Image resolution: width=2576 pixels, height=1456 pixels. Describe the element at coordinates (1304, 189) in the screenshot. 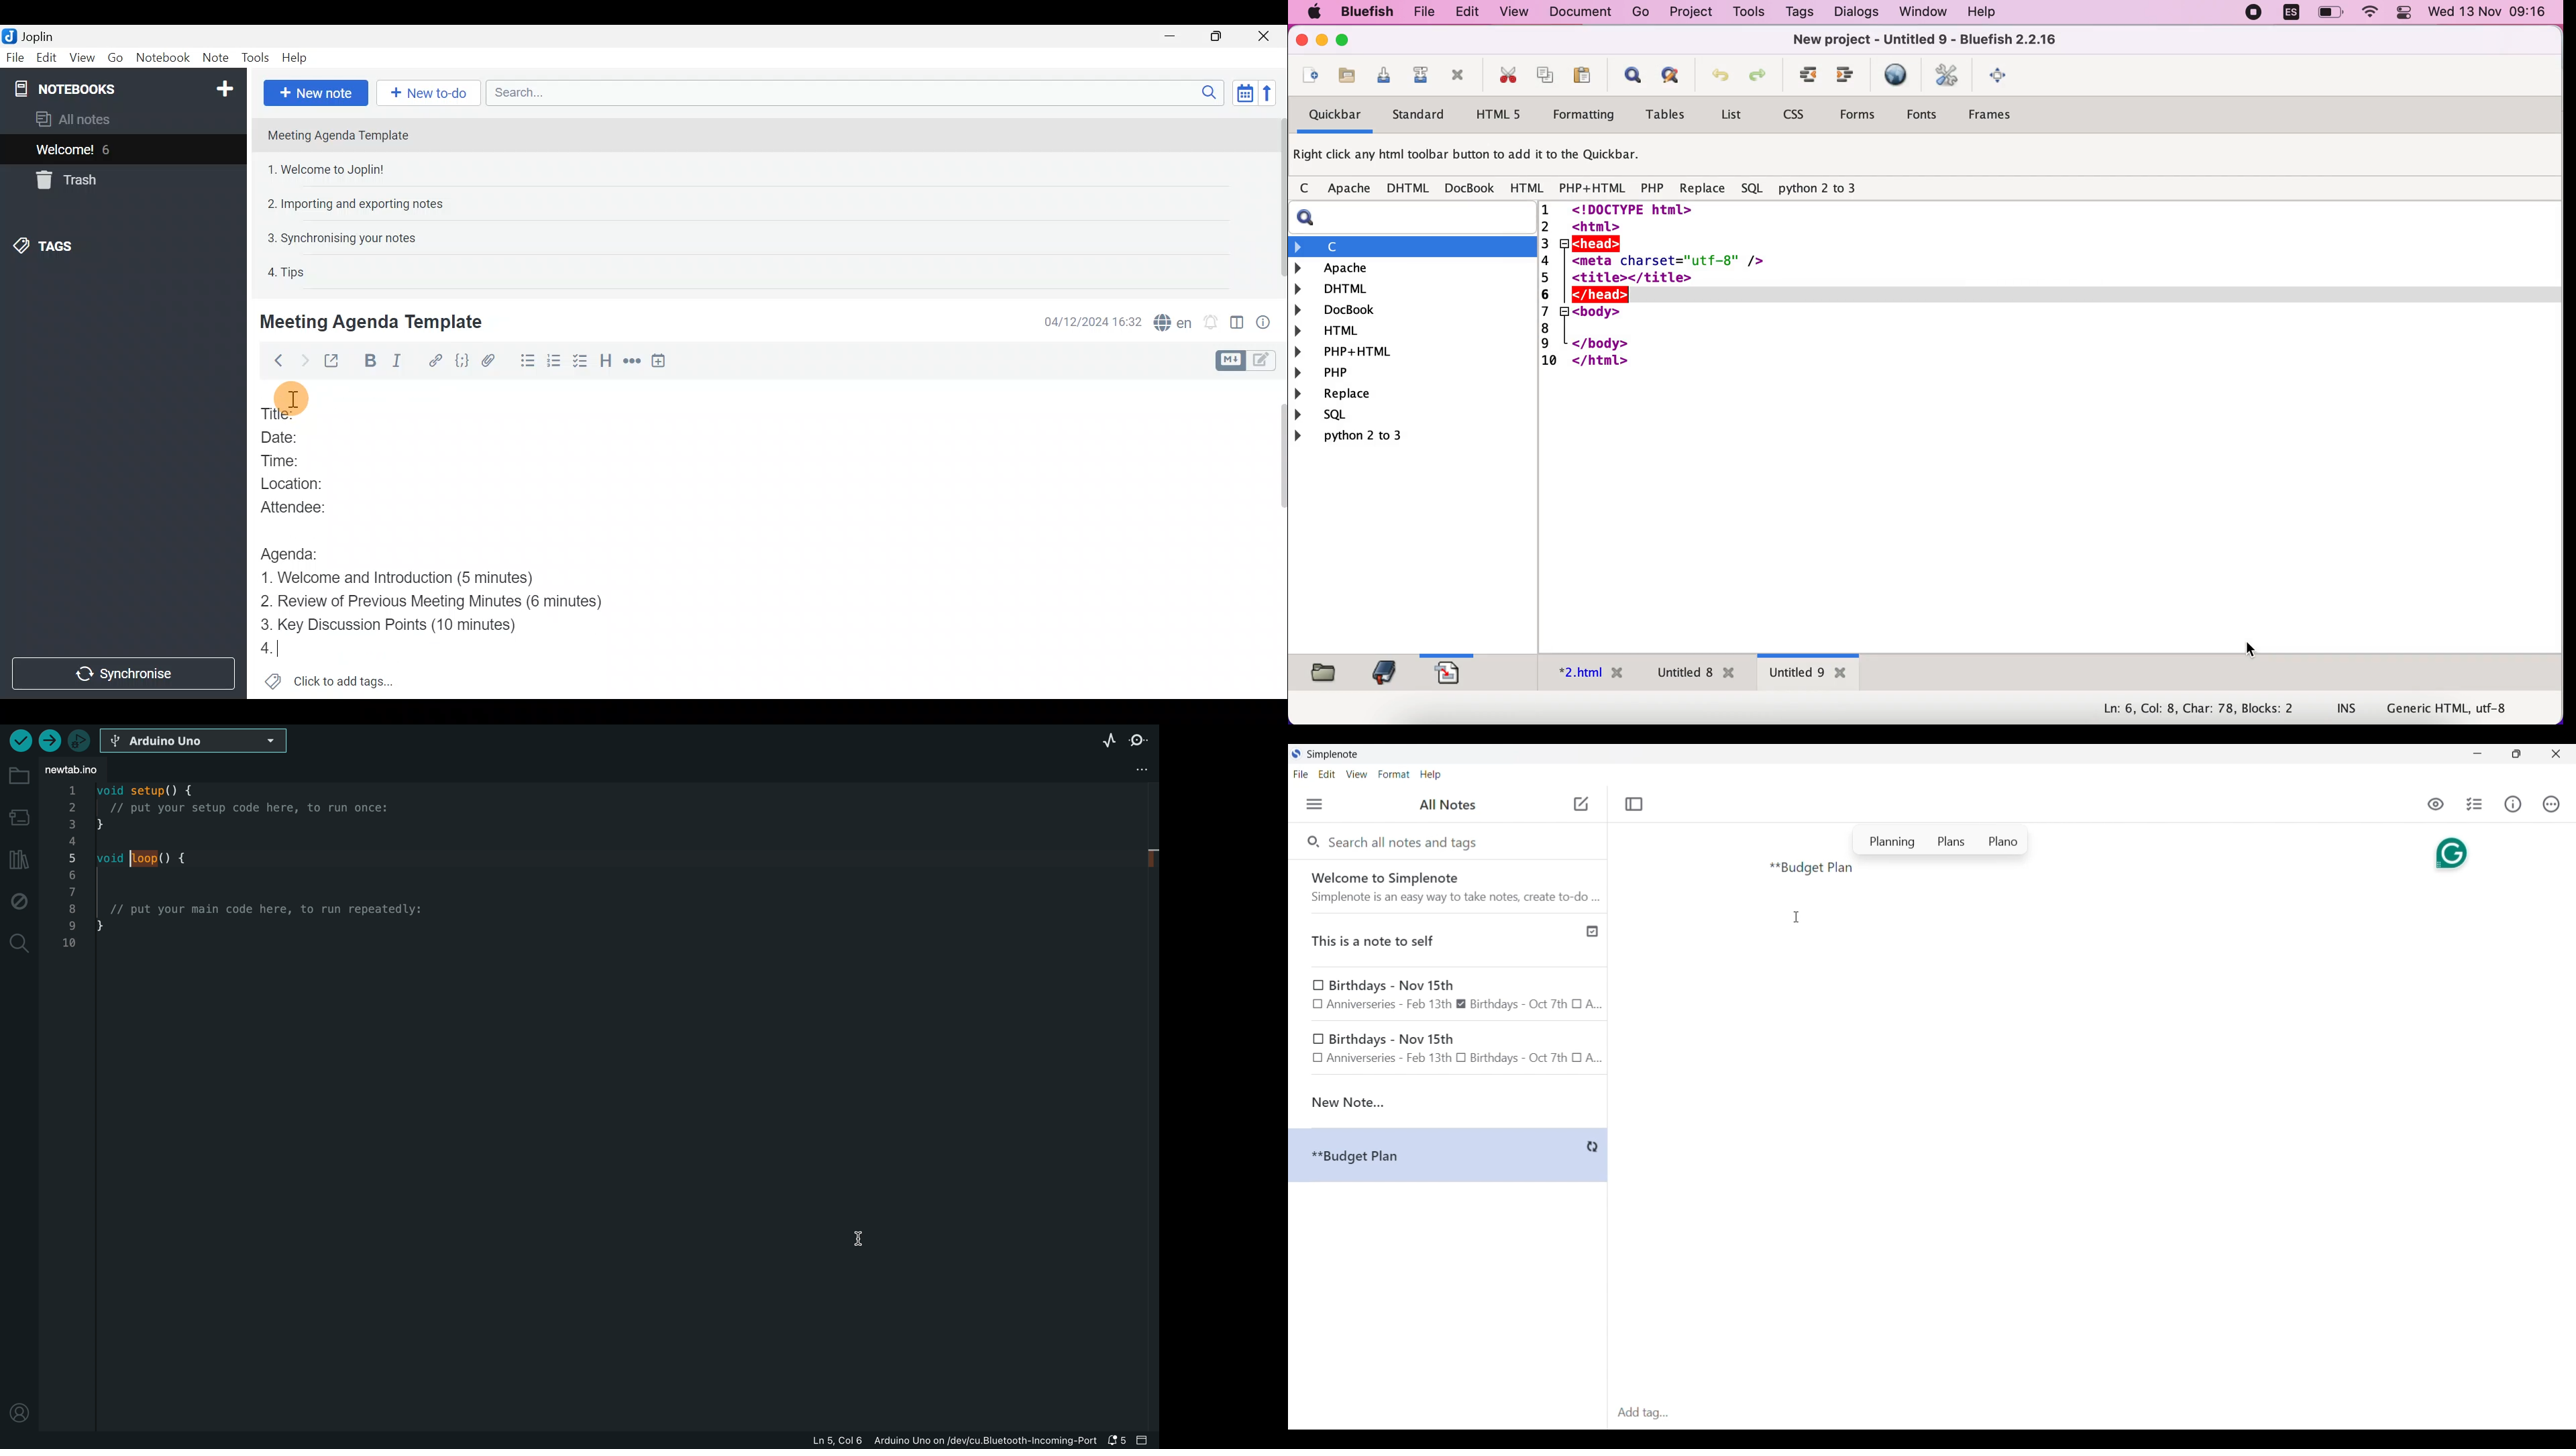

I see `c` at that location.